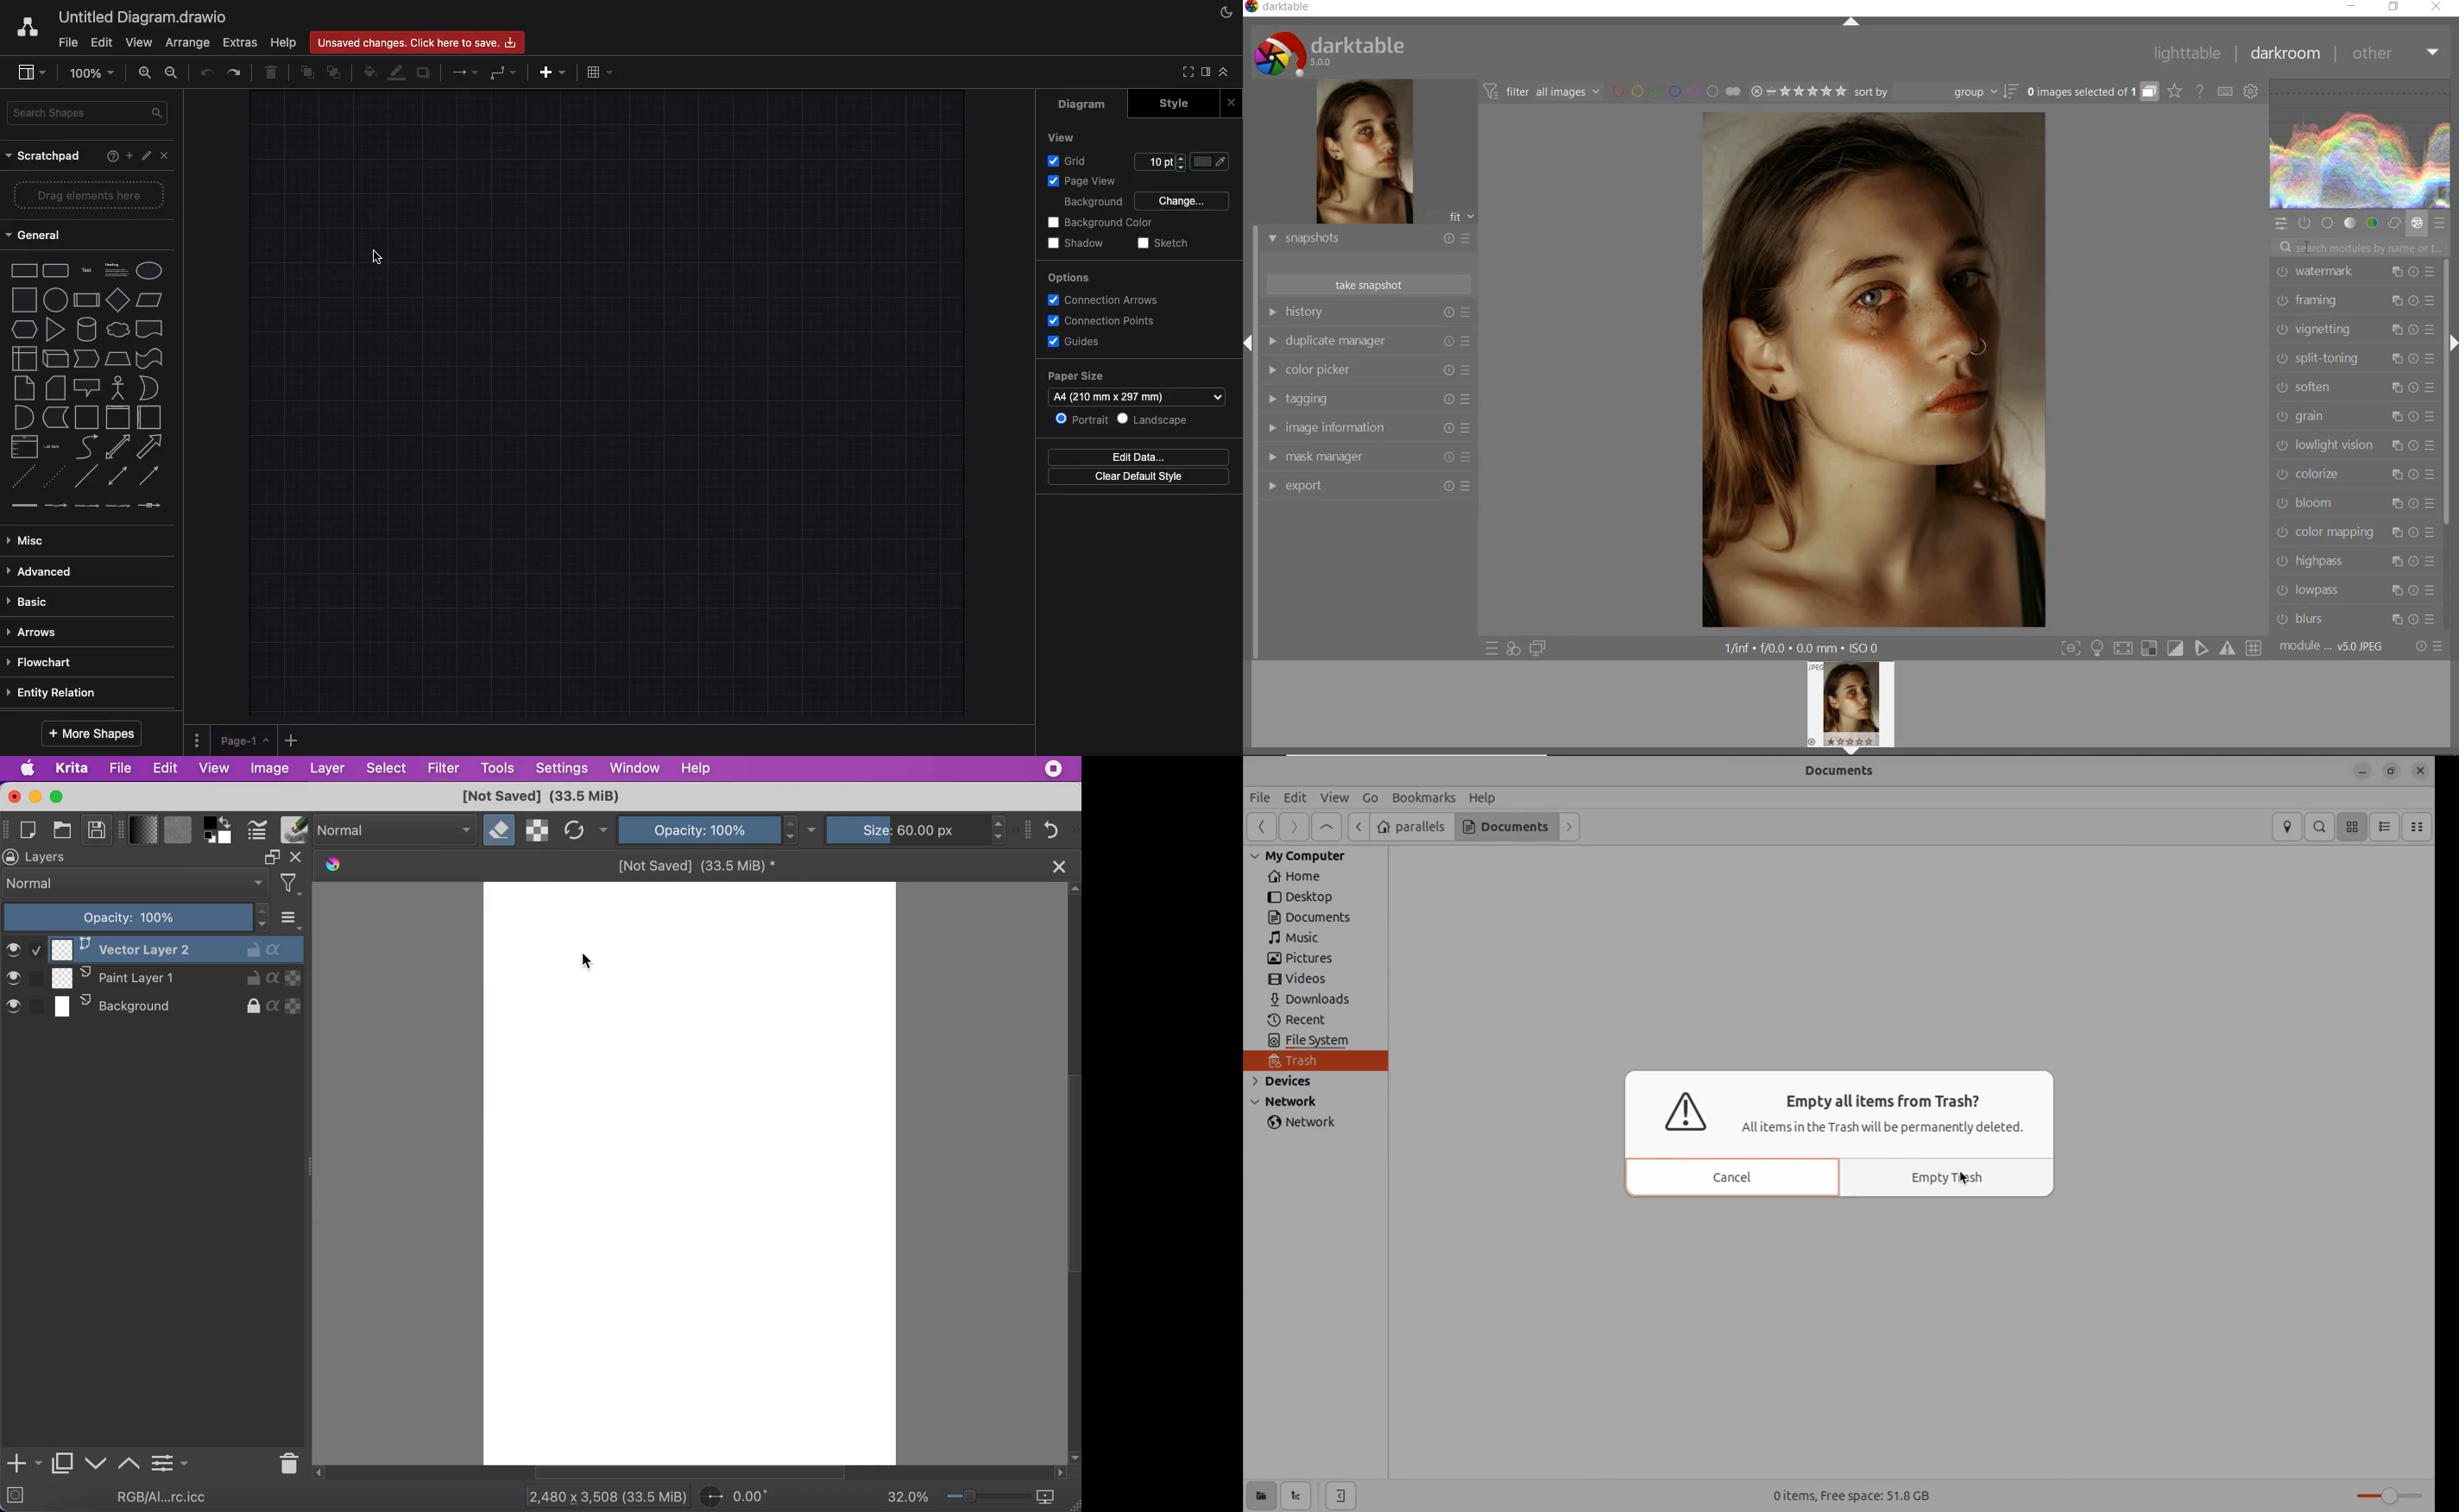  Describe the element at coordinates (168, 1497) in the screenshot. I see `rgb/AI...rc.icc` at that location.